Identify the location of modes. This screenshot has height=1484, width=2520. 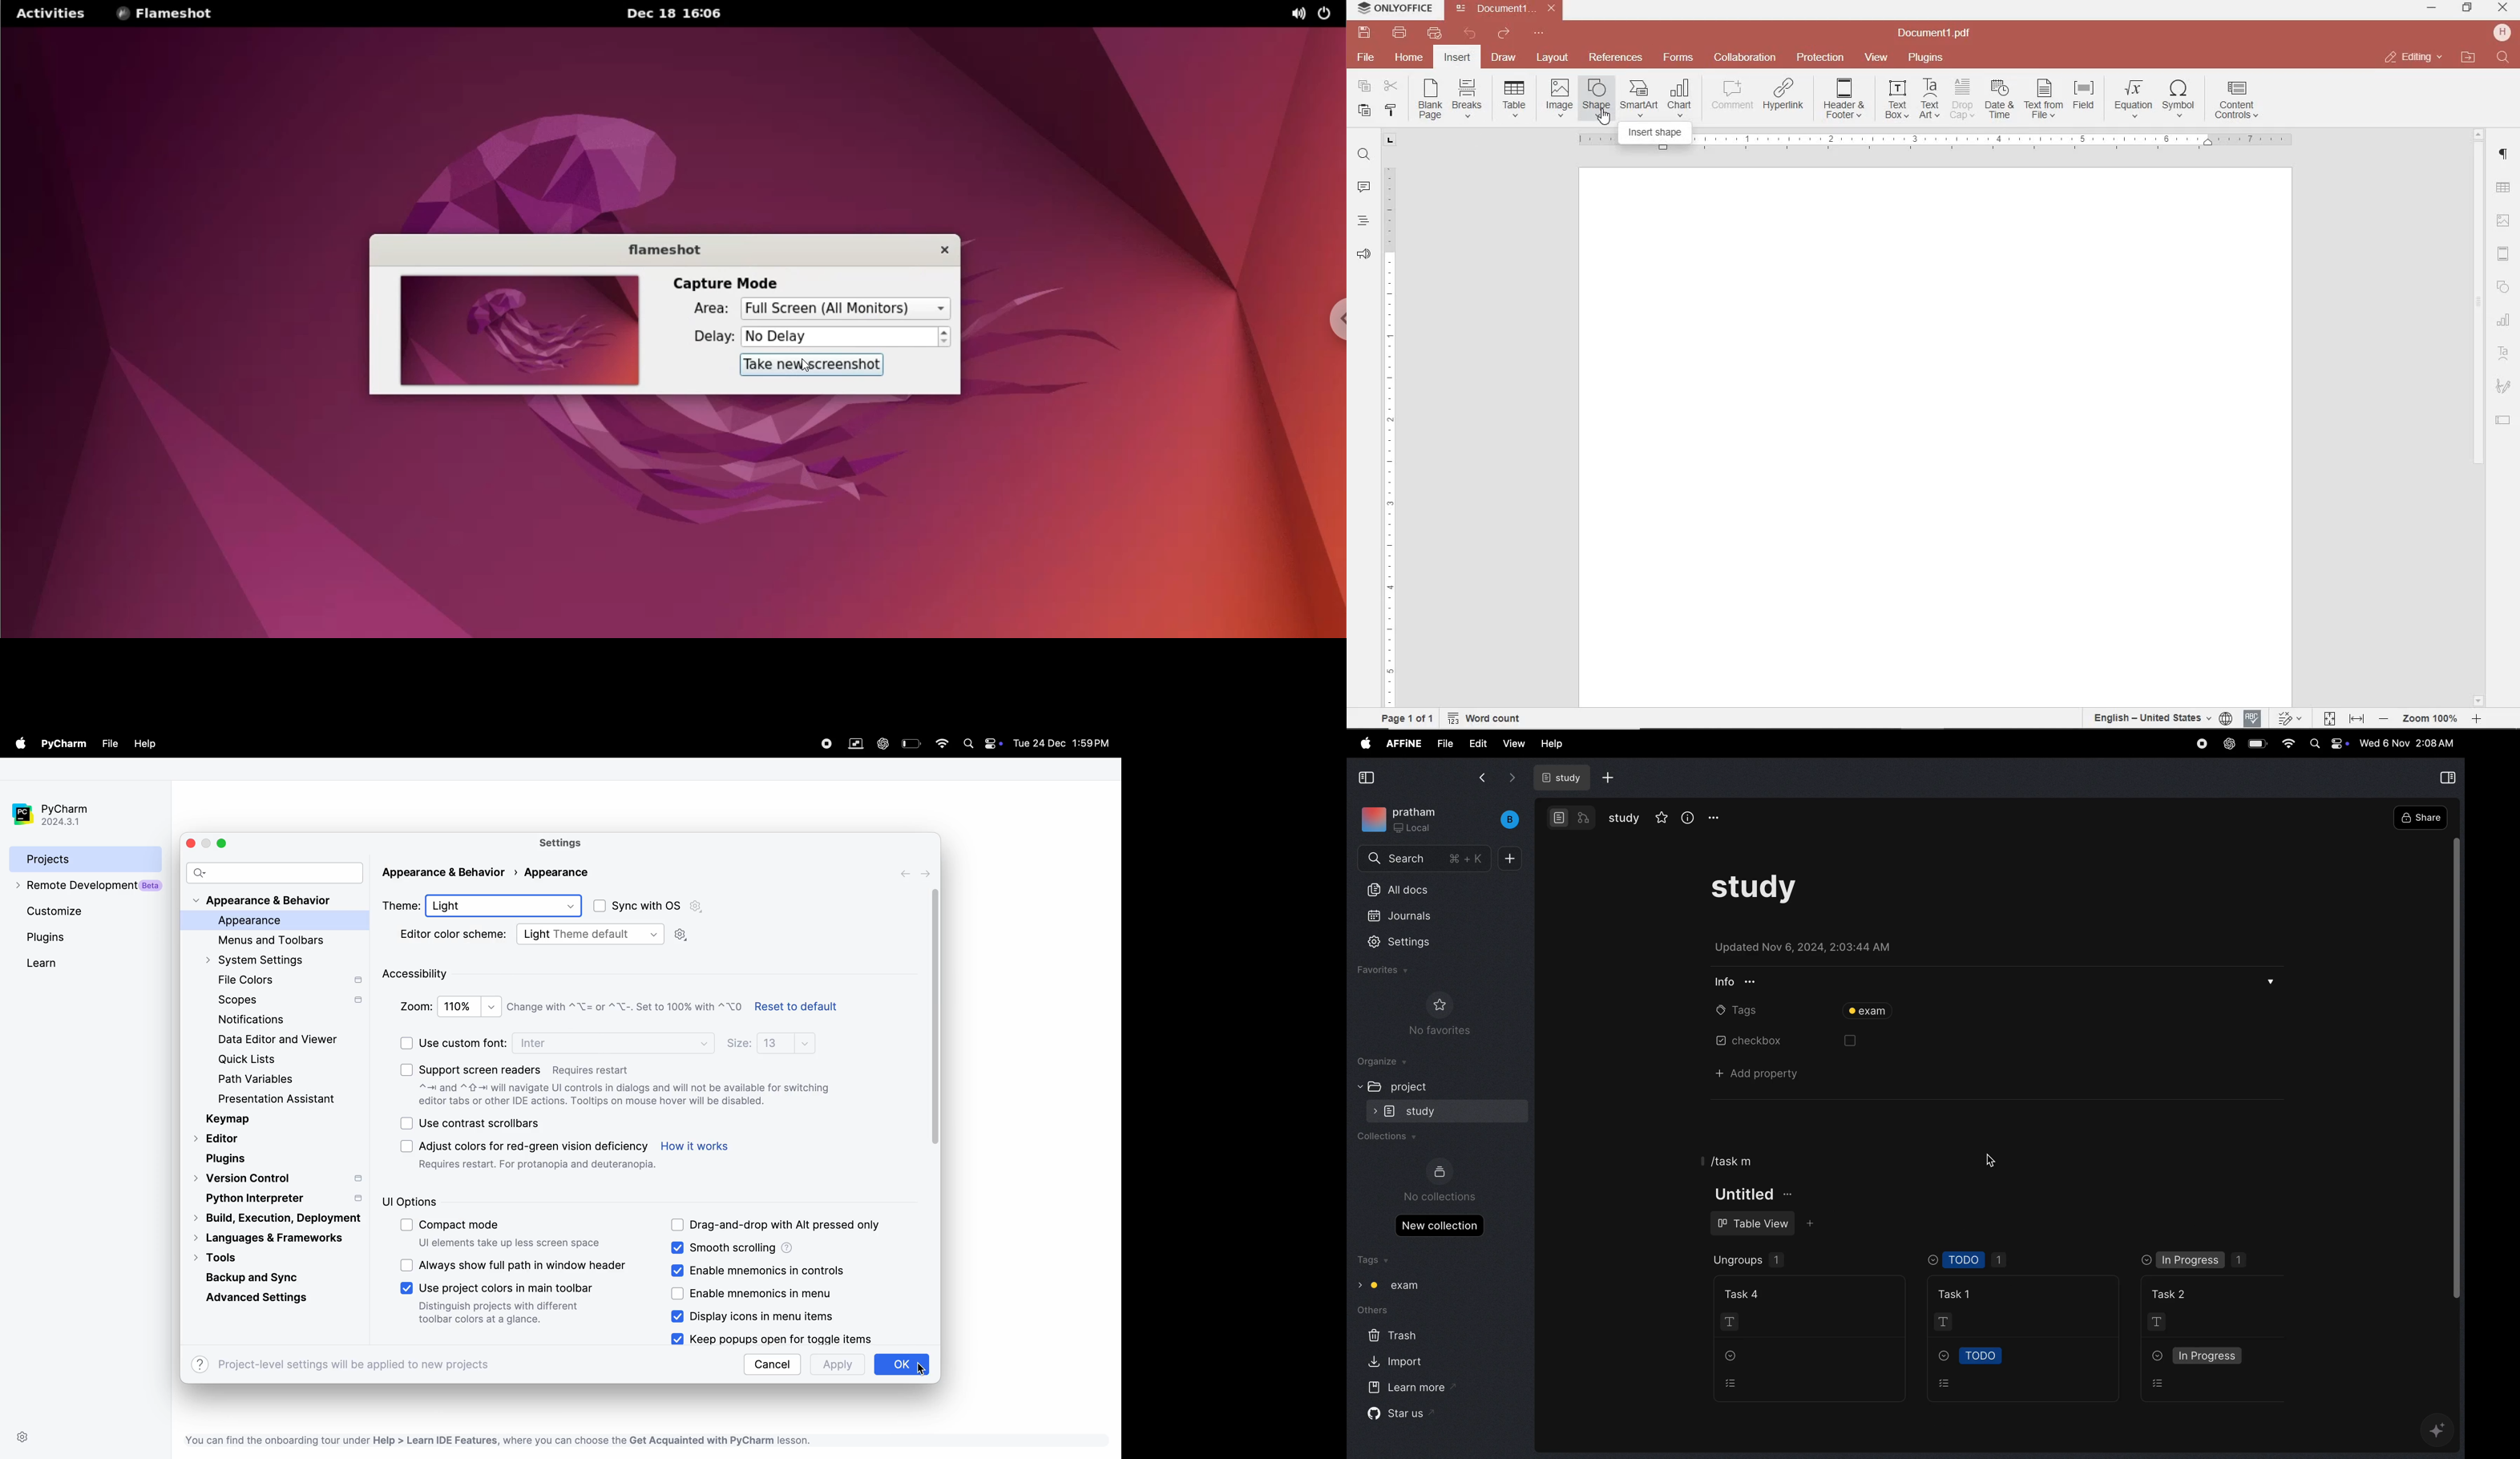
(1573, 819).